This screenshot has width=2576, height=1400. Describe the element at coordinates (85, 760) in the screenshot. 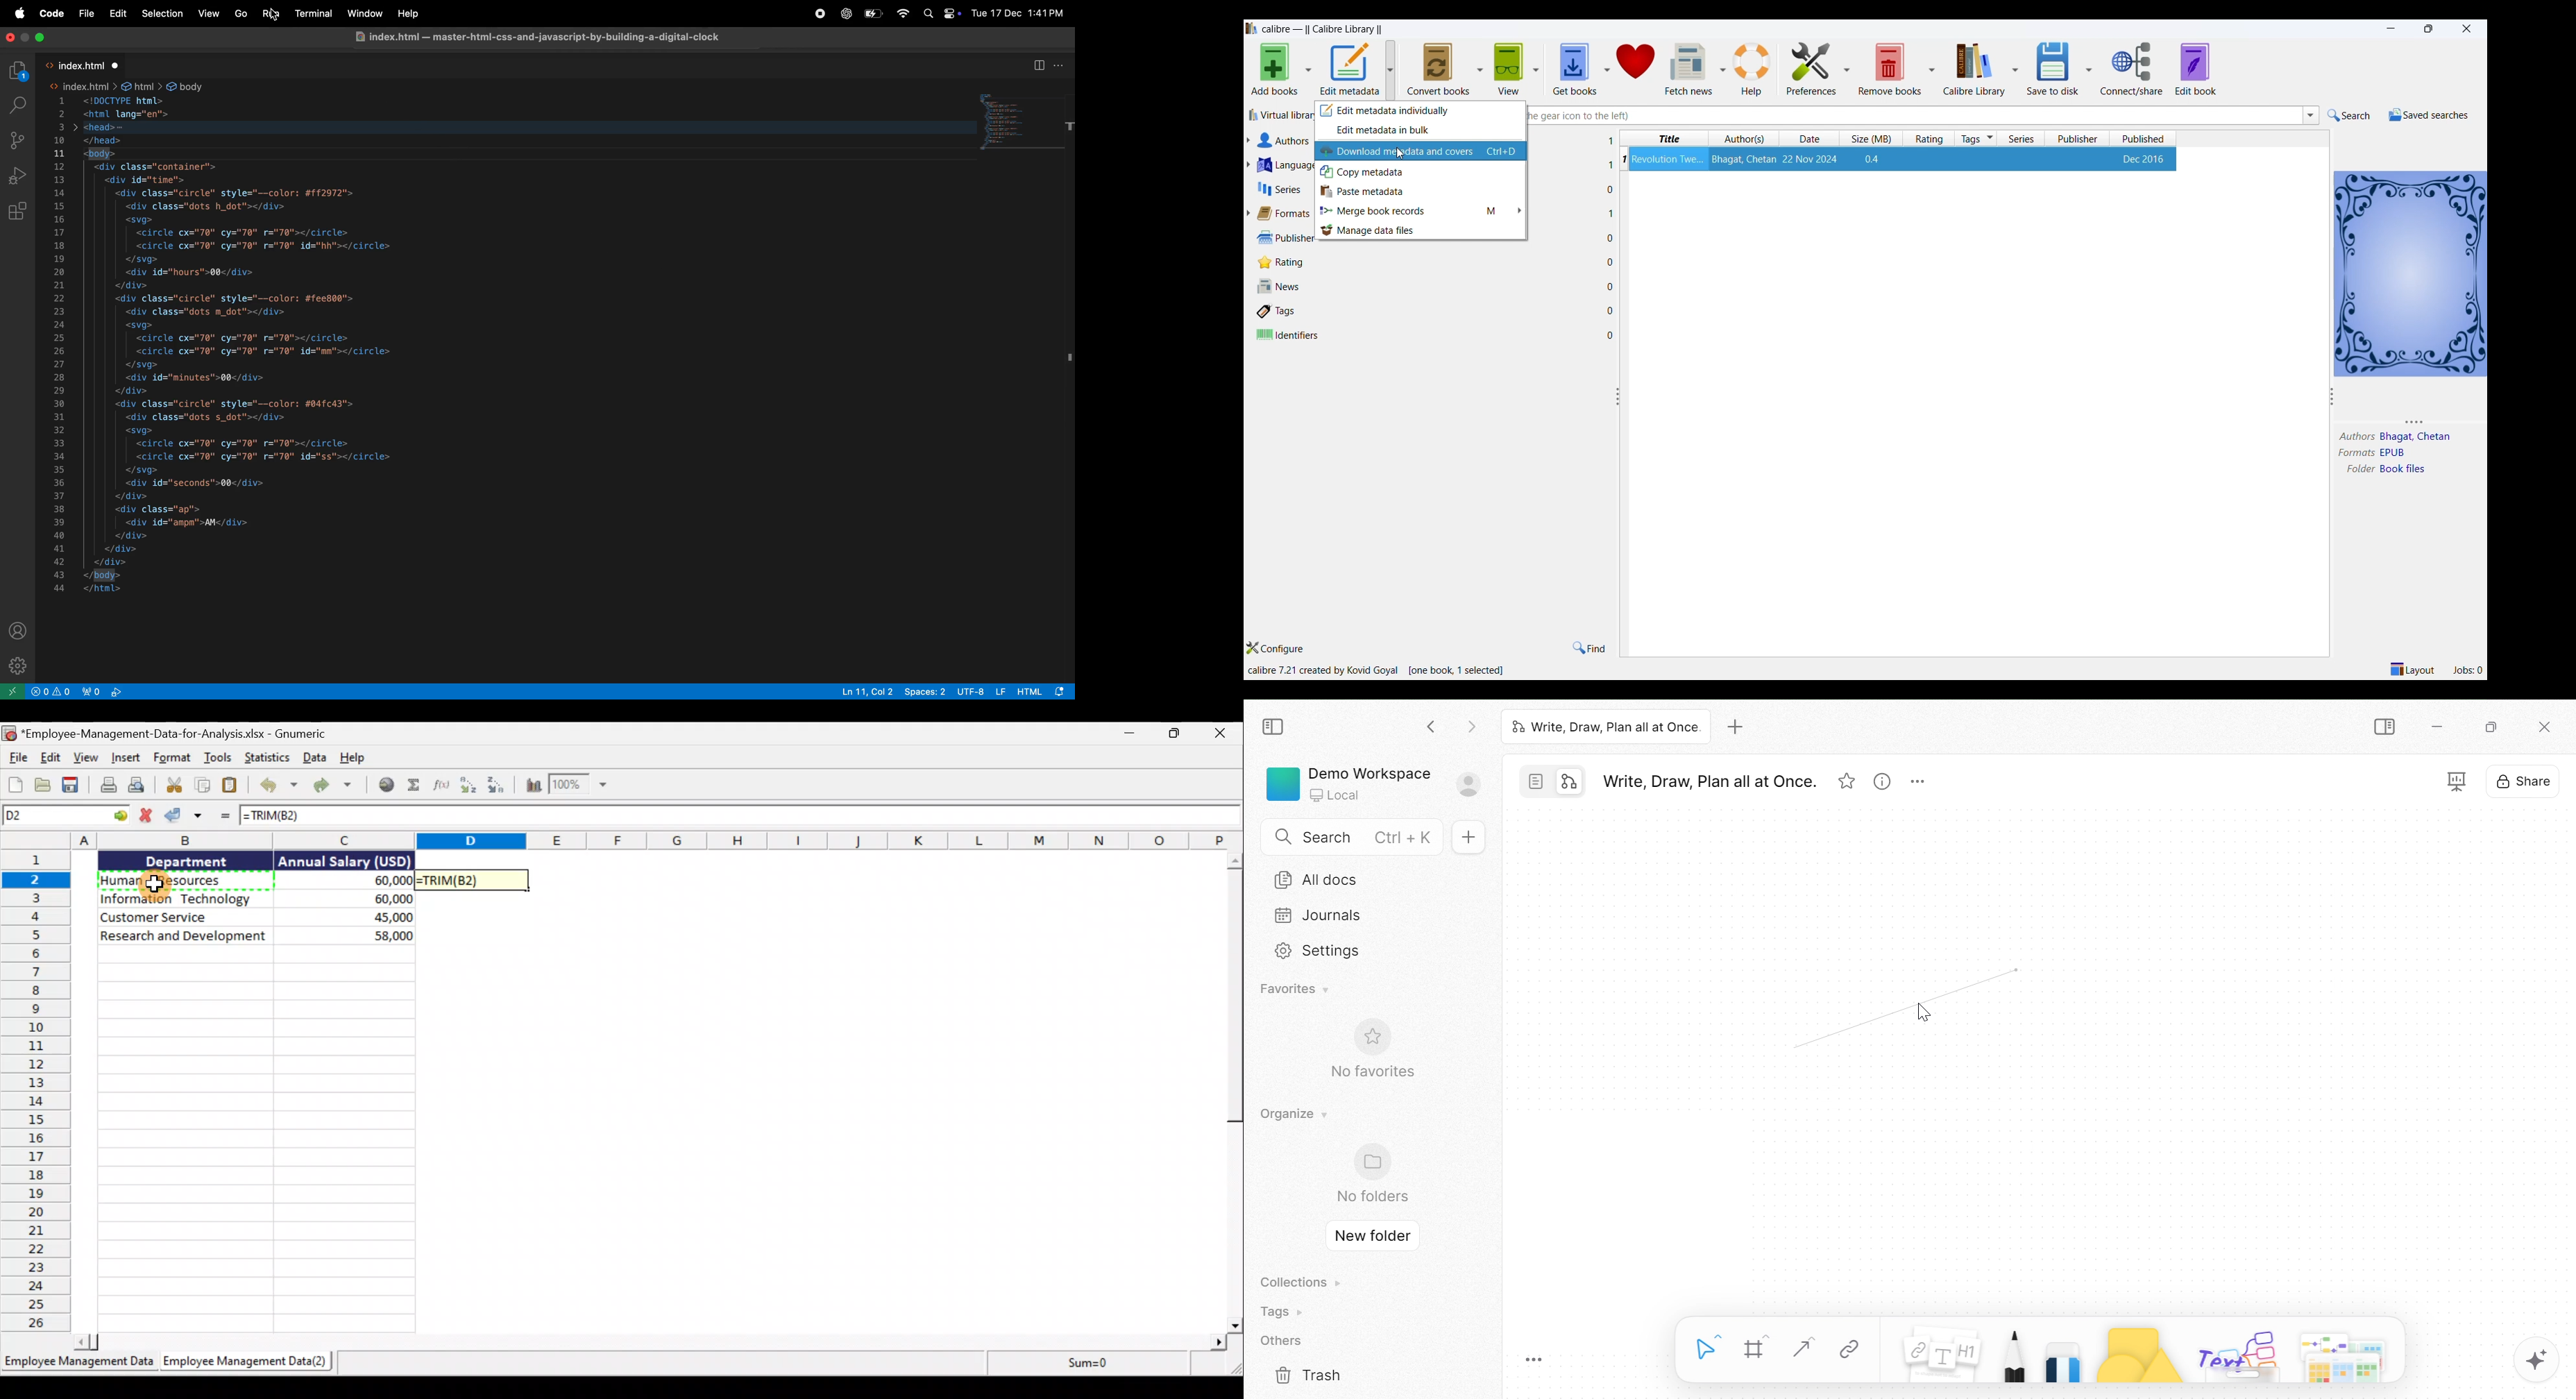

I see `View` at that location.